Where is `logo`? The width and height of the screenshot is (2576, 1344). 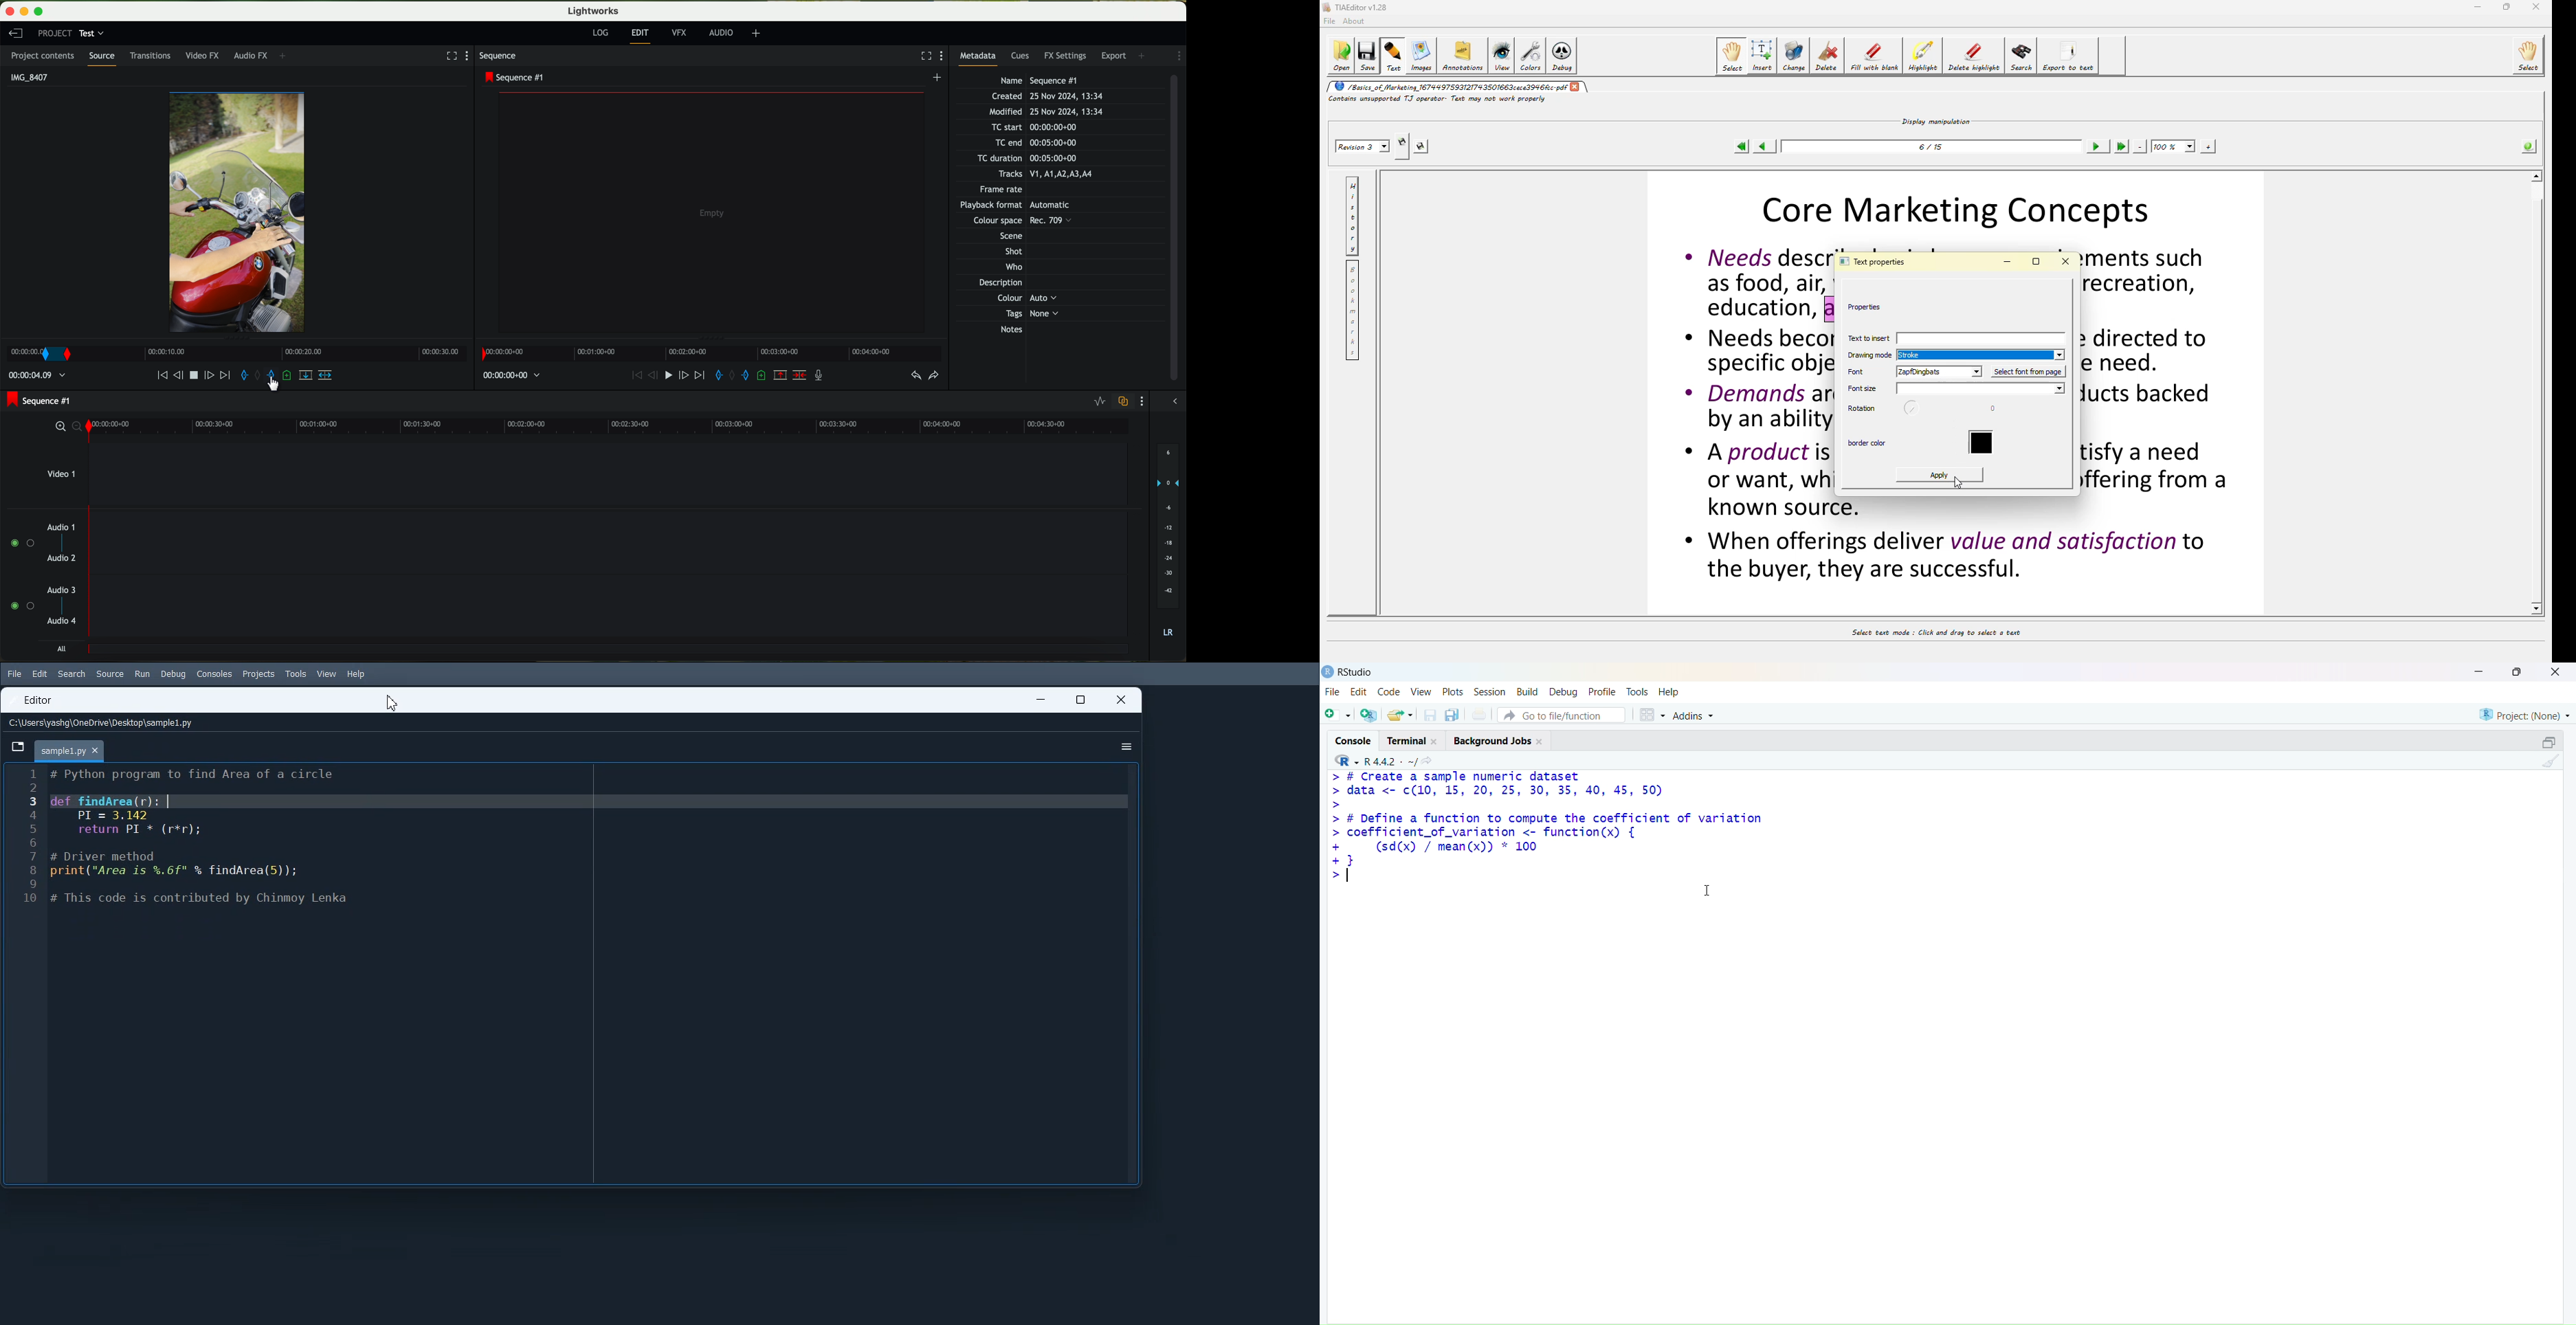
logo is located at coordinates (1329, 672).